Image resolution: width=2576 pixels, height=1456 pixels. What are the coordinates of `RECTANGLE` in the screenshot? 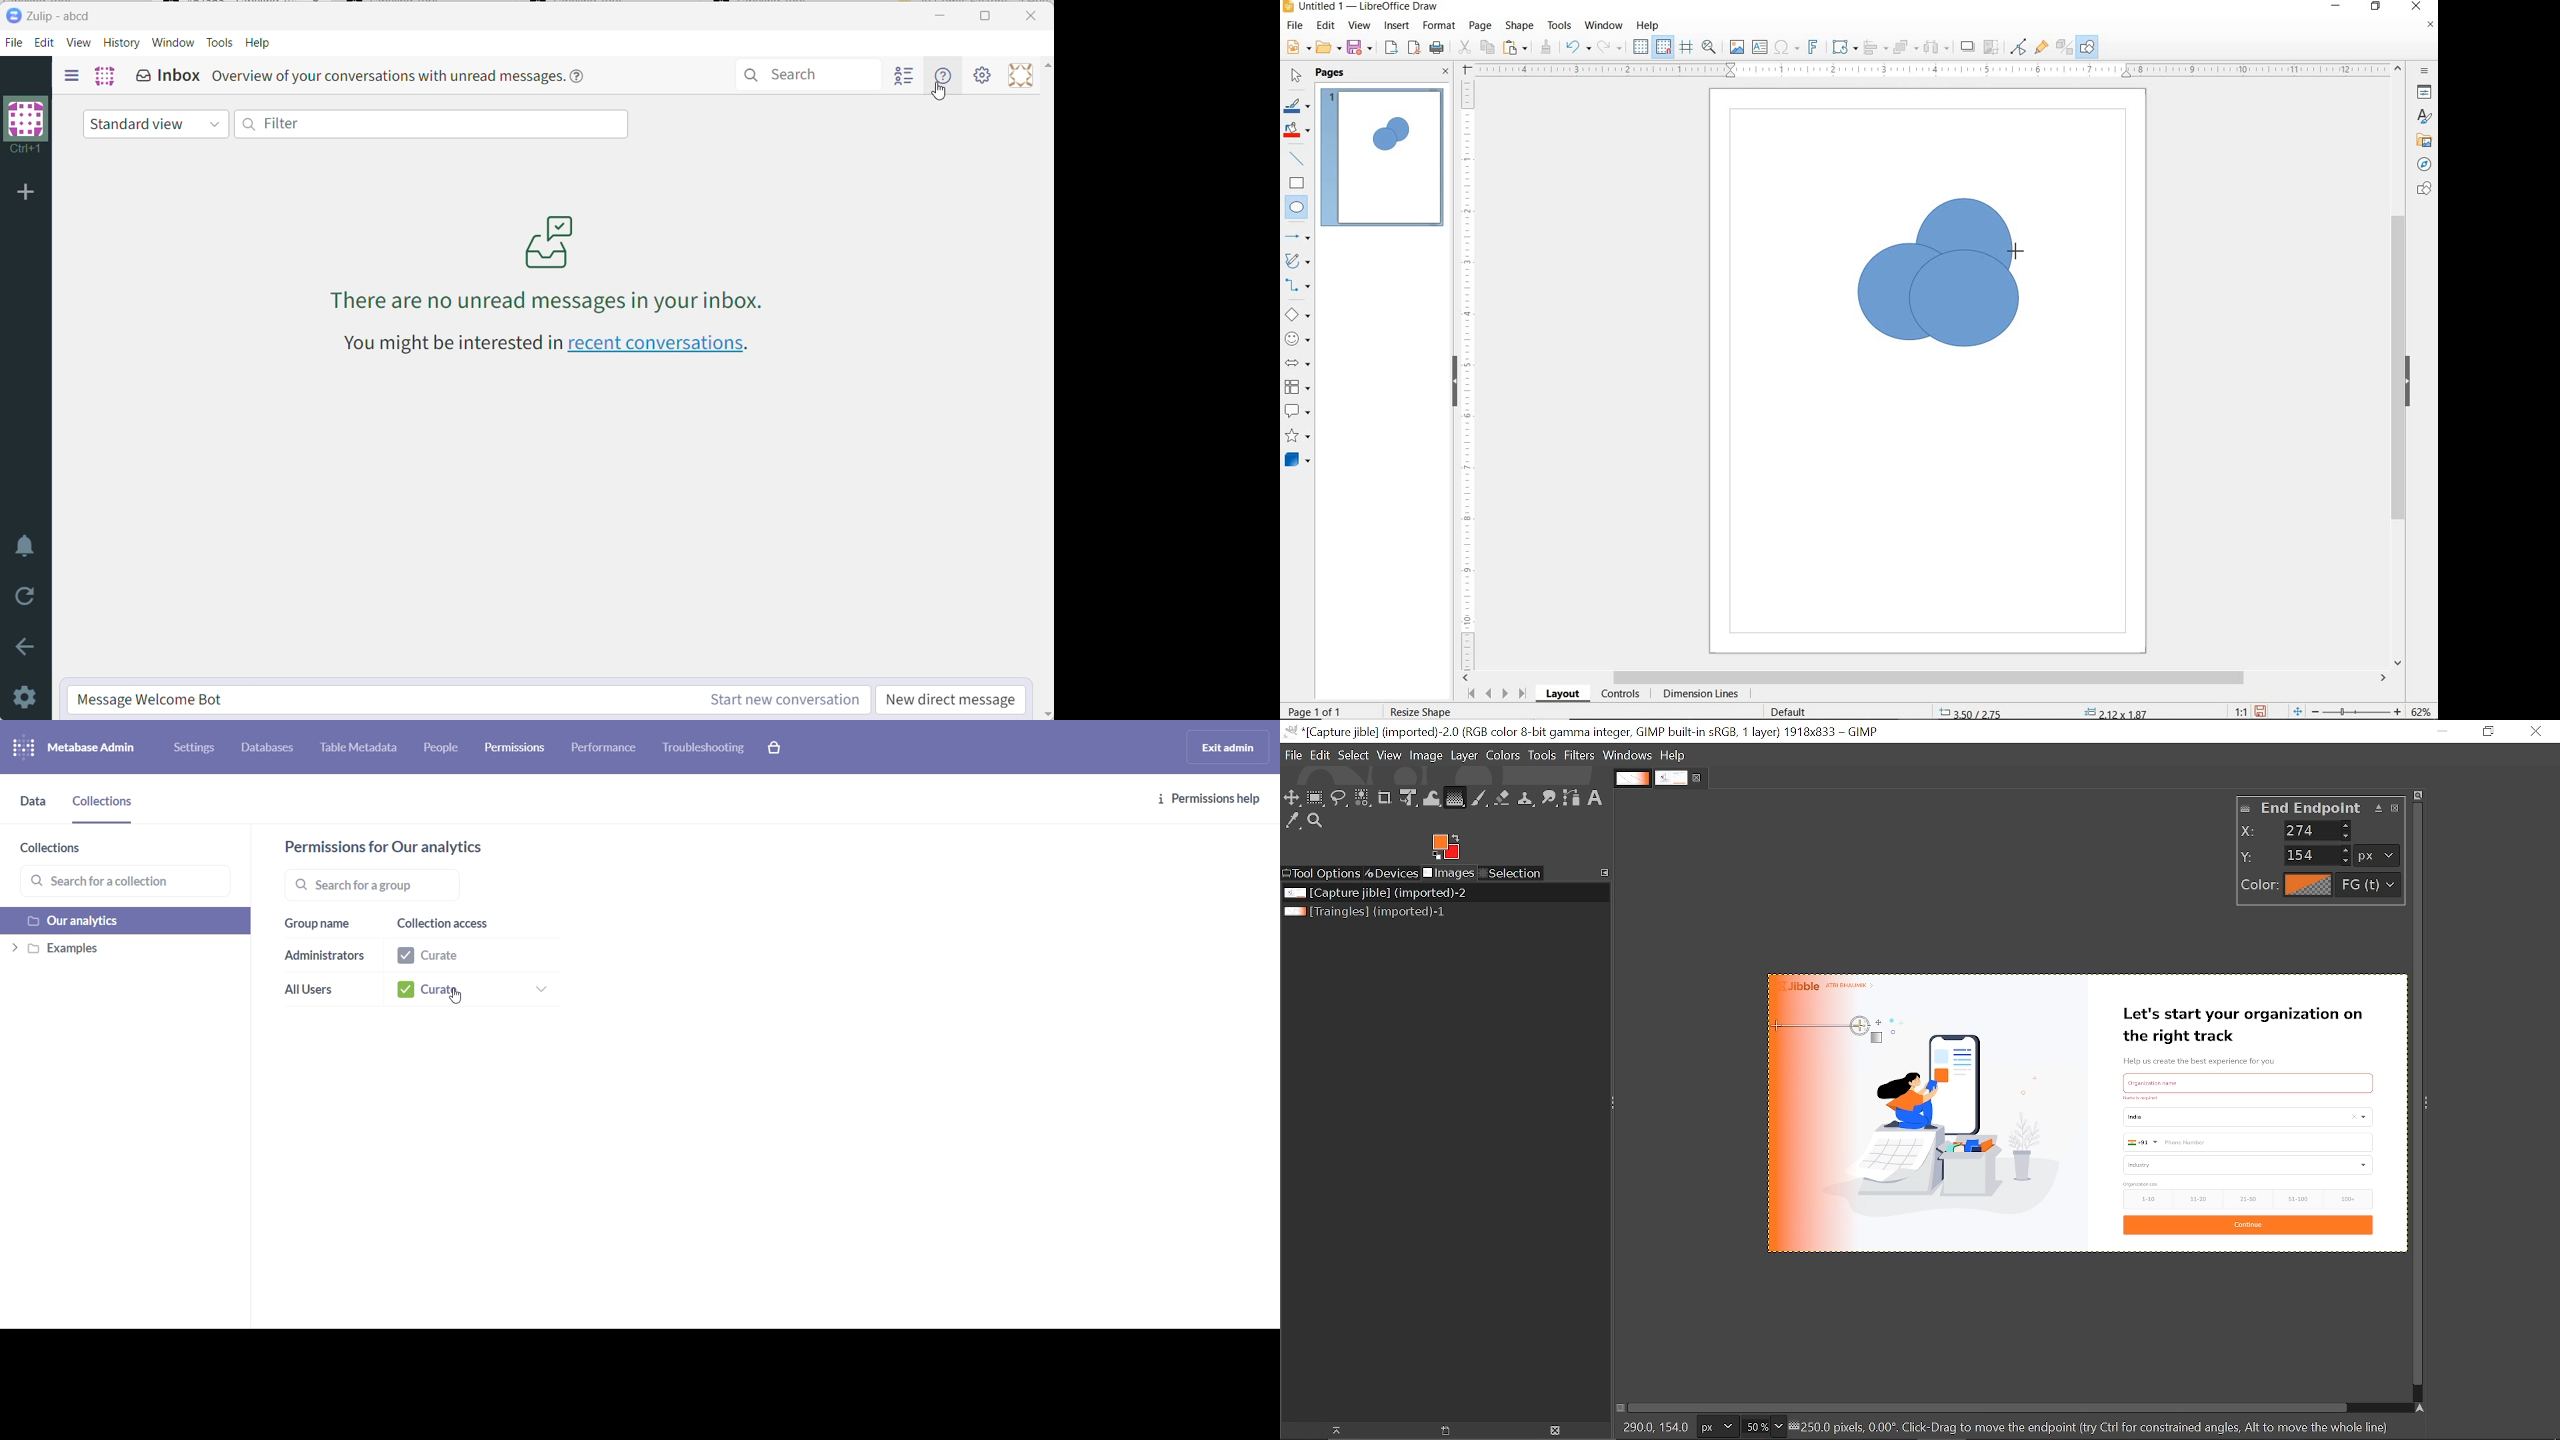 It's located at (1297, 185).